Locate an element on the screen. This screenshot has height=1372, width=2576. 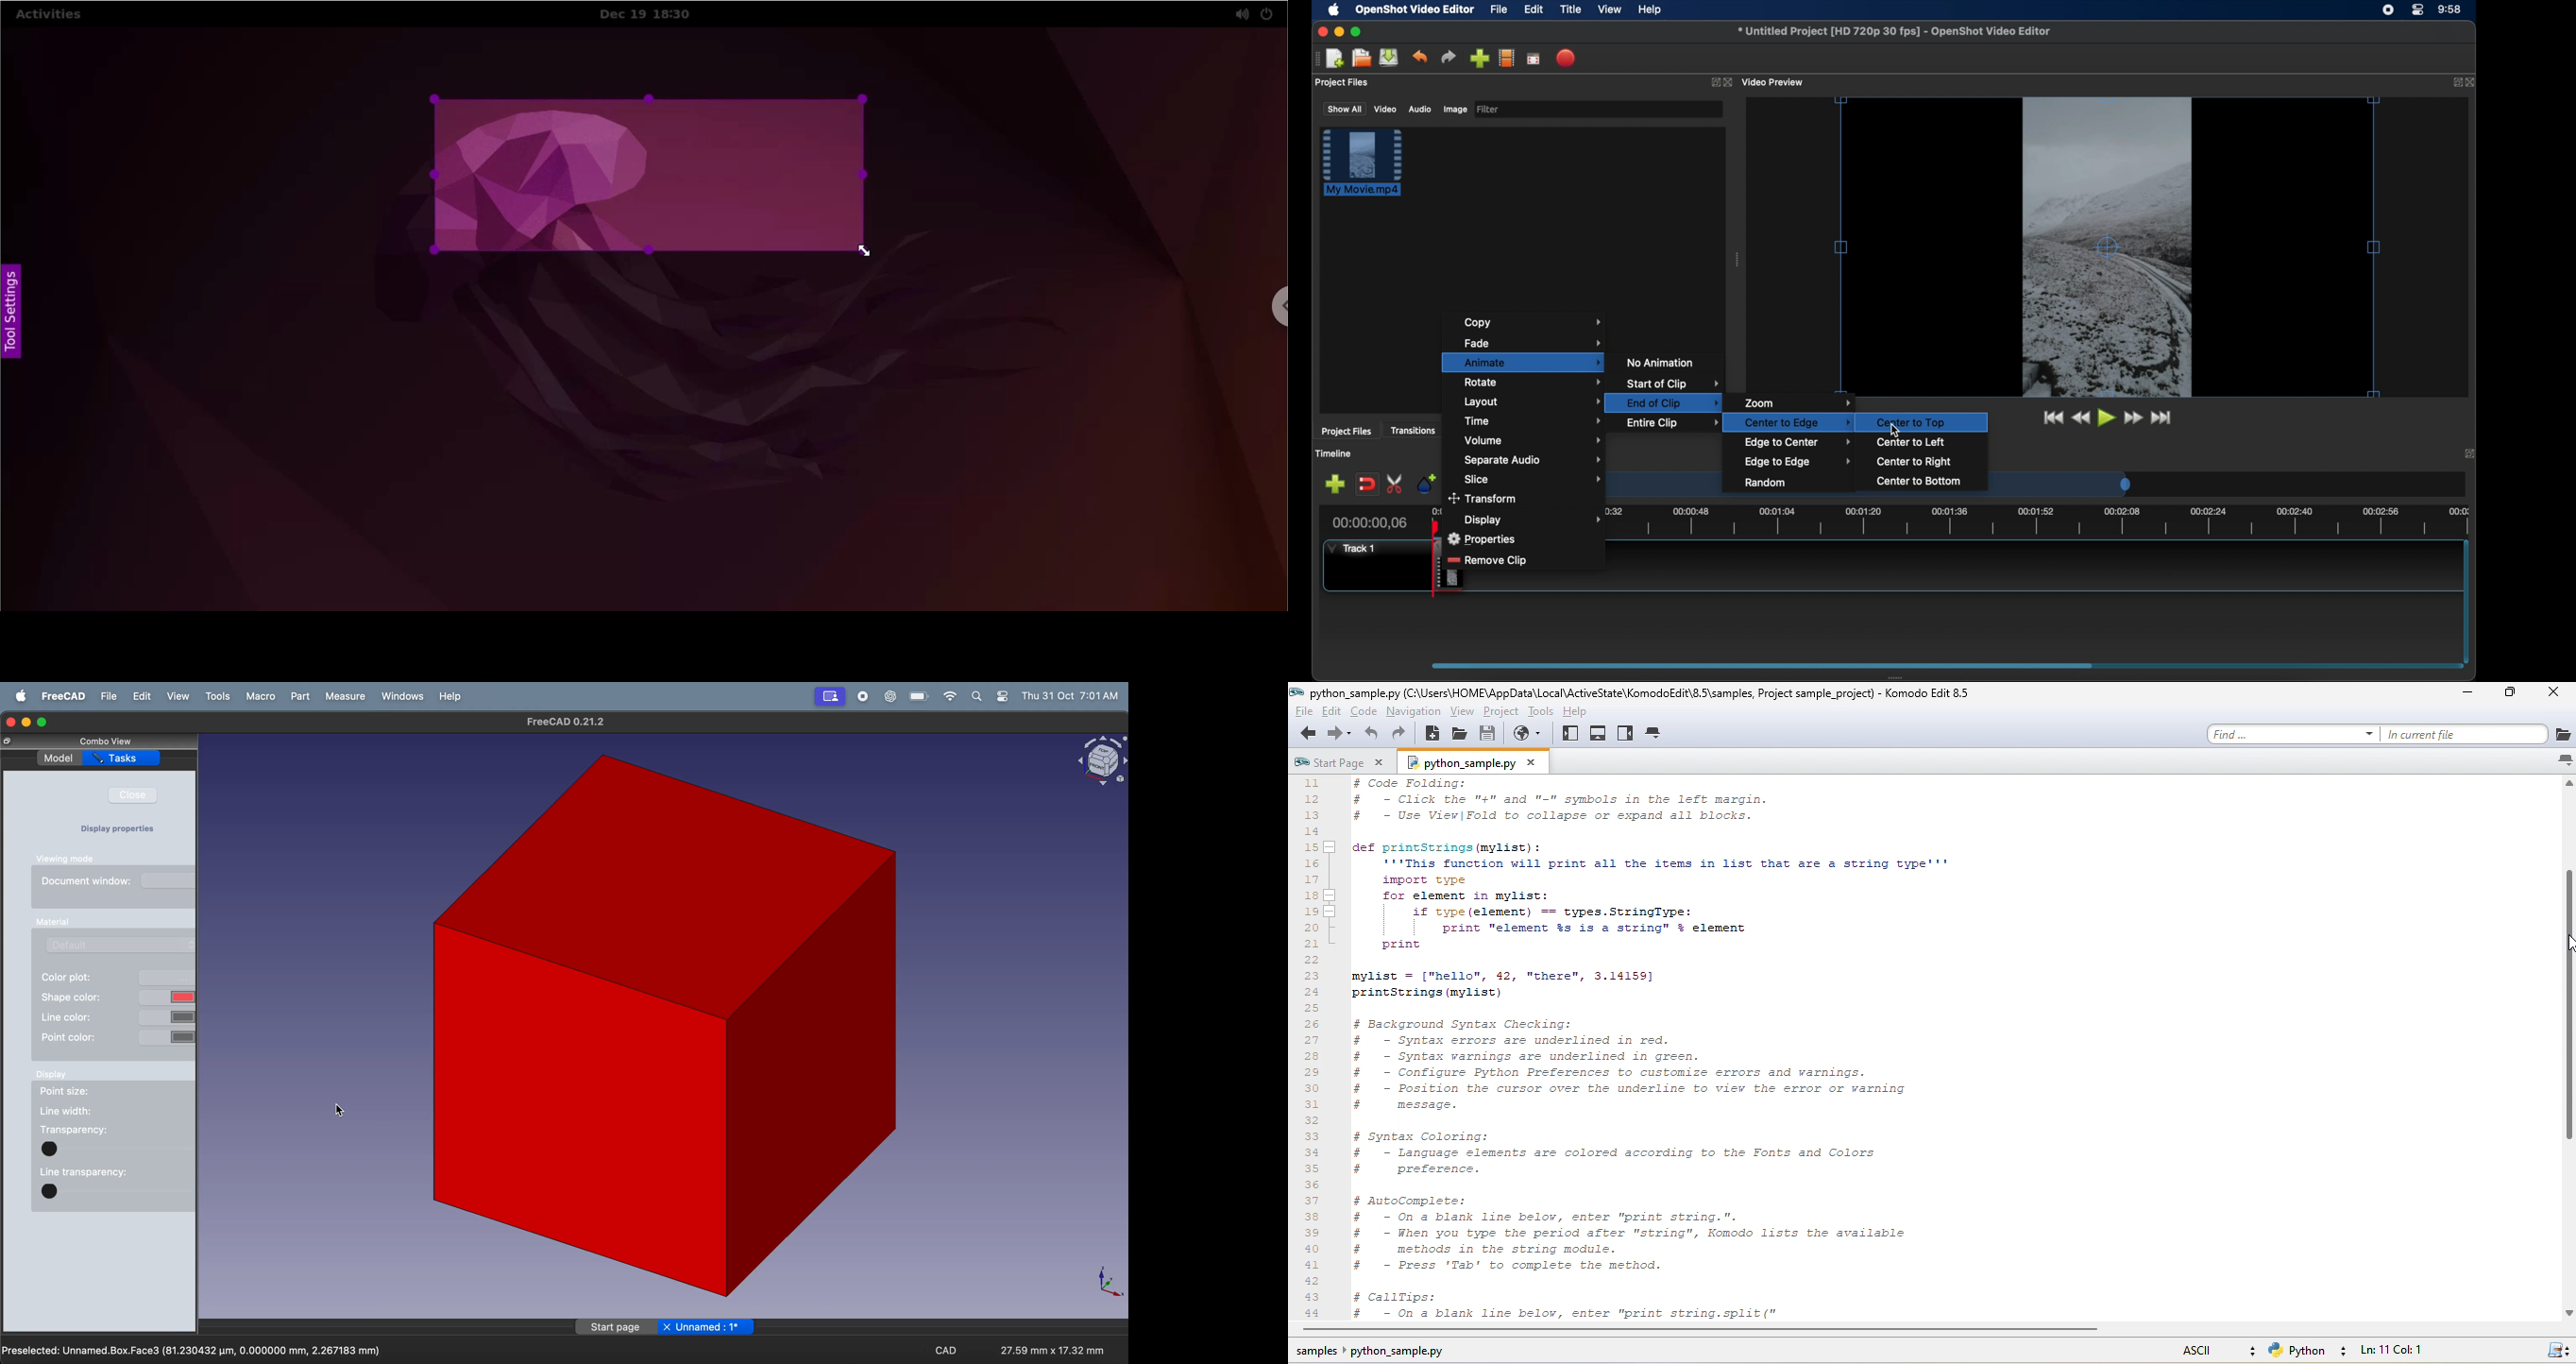
video is located at coordinates (1386, 109).